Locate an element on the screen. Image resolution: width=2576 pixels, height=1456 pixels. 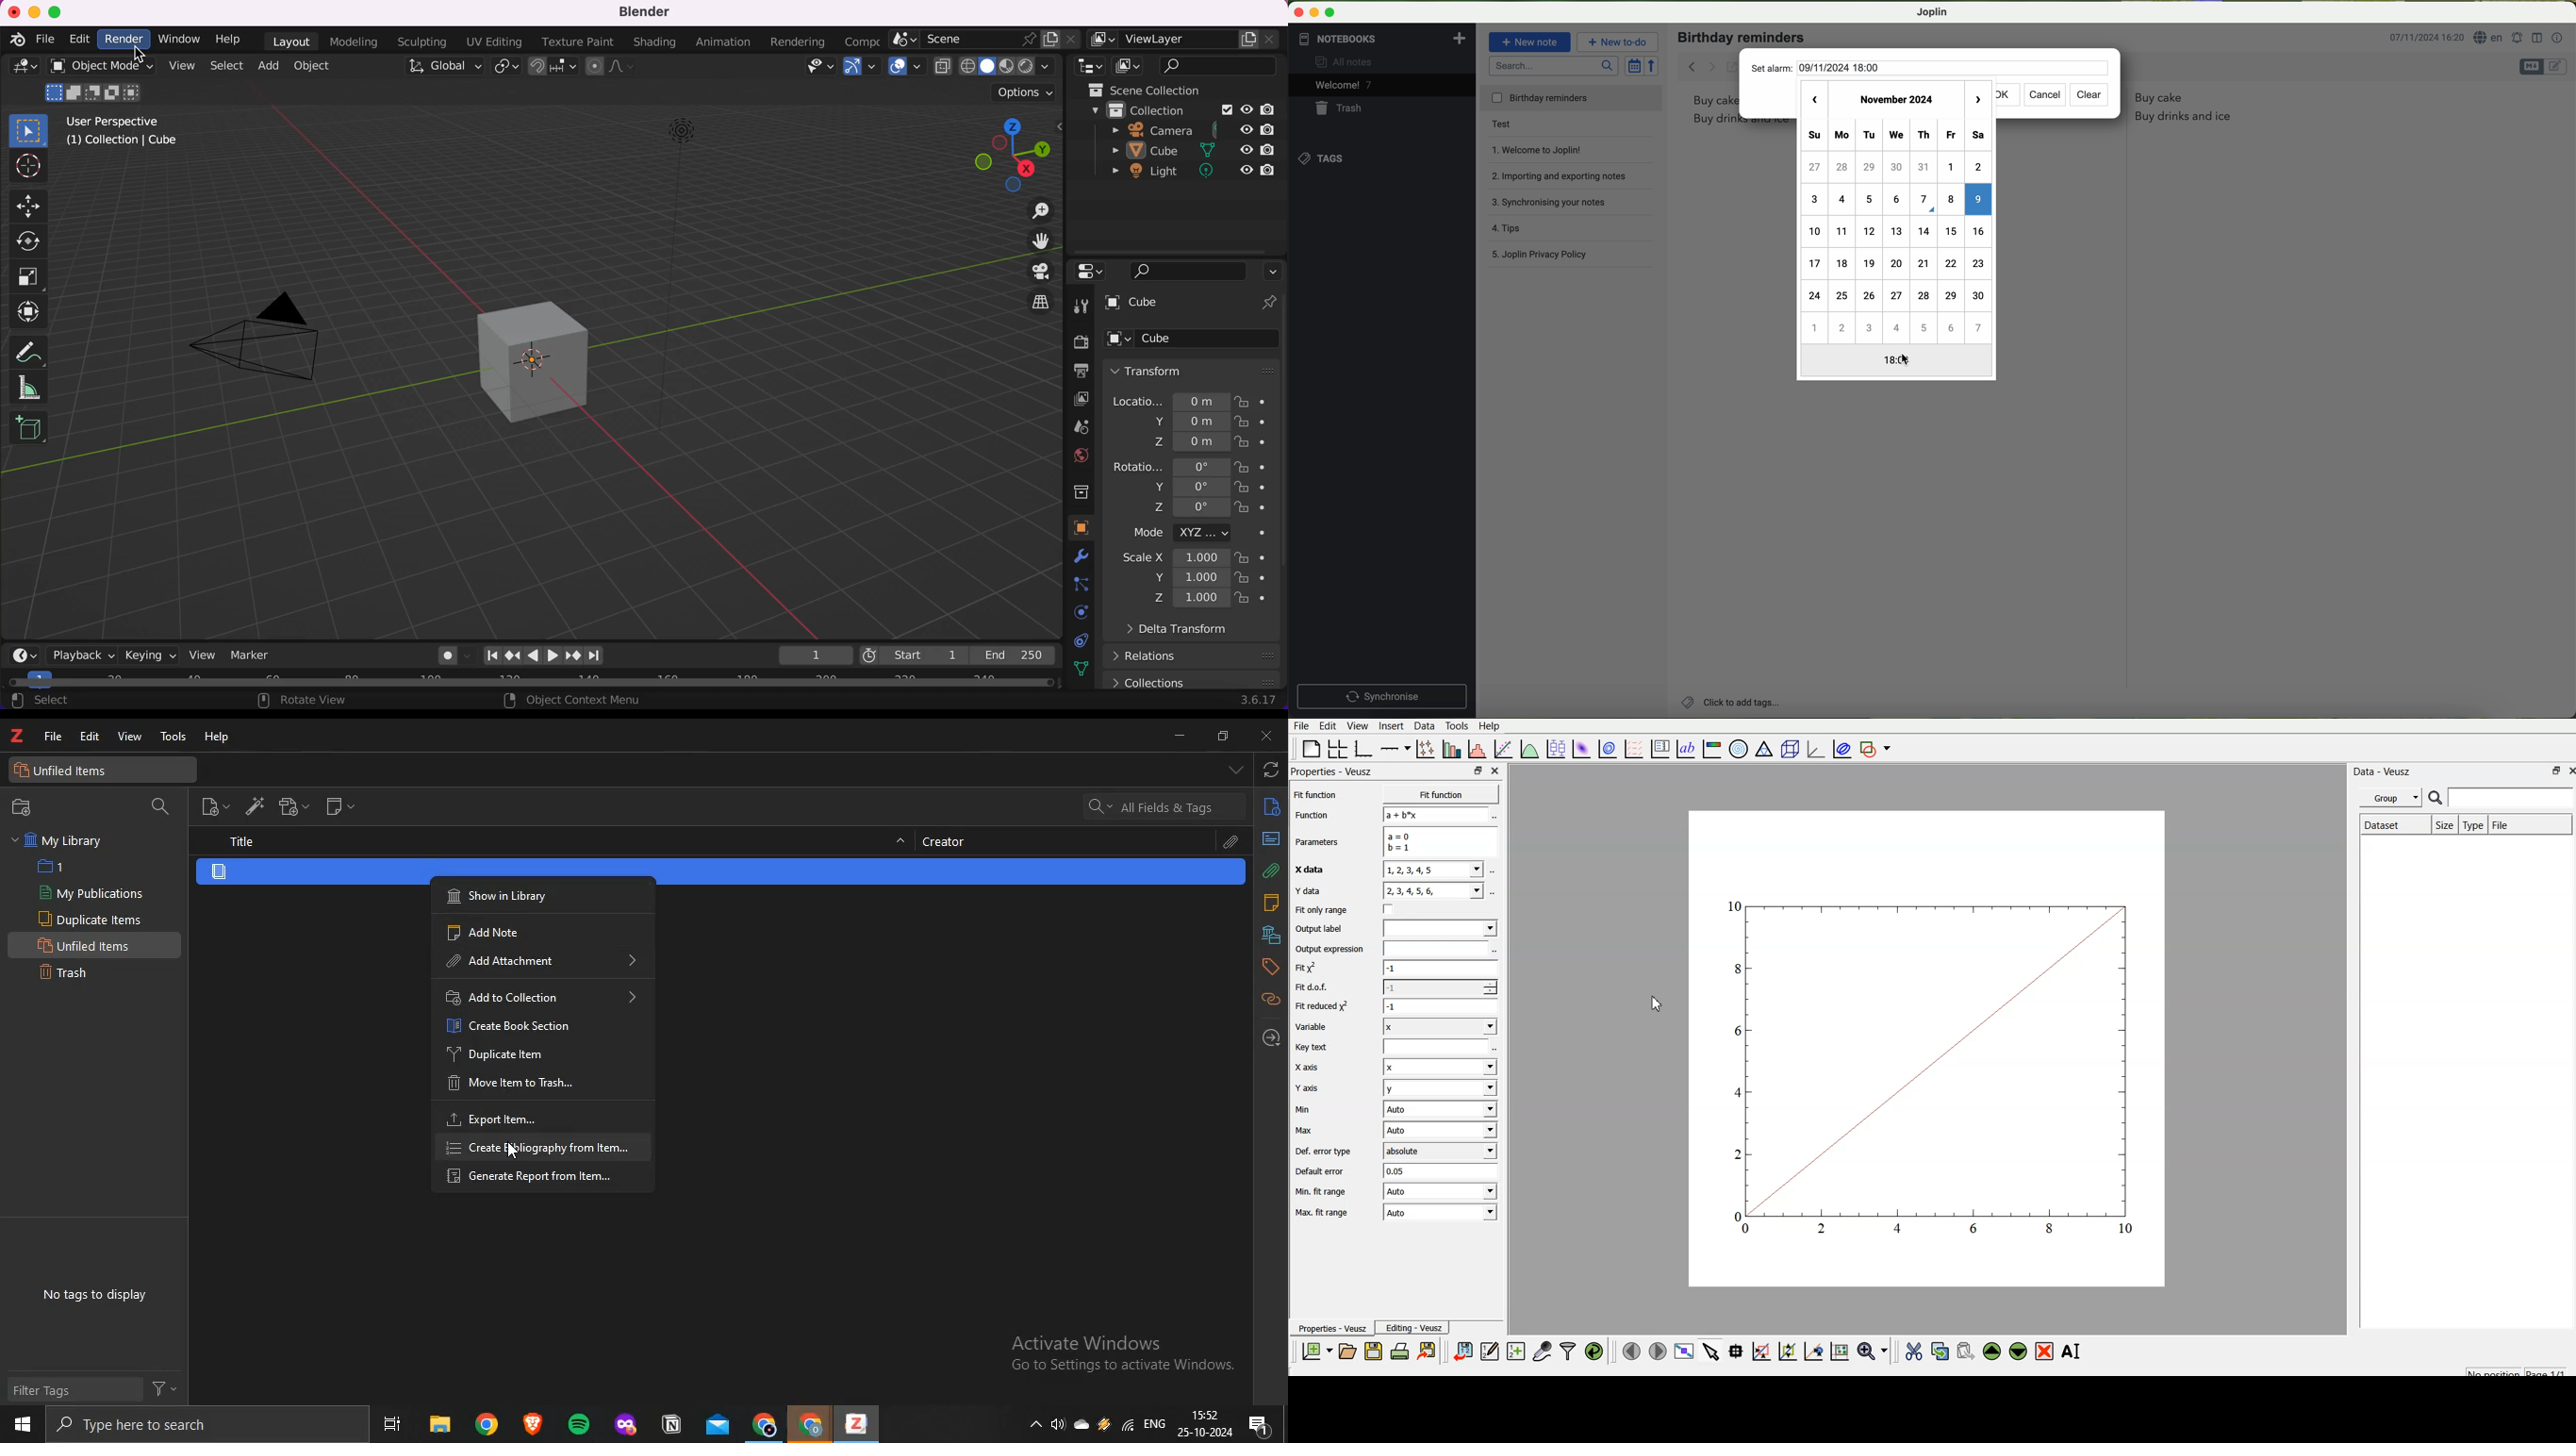
date is located at coordinates (1206, 1433).